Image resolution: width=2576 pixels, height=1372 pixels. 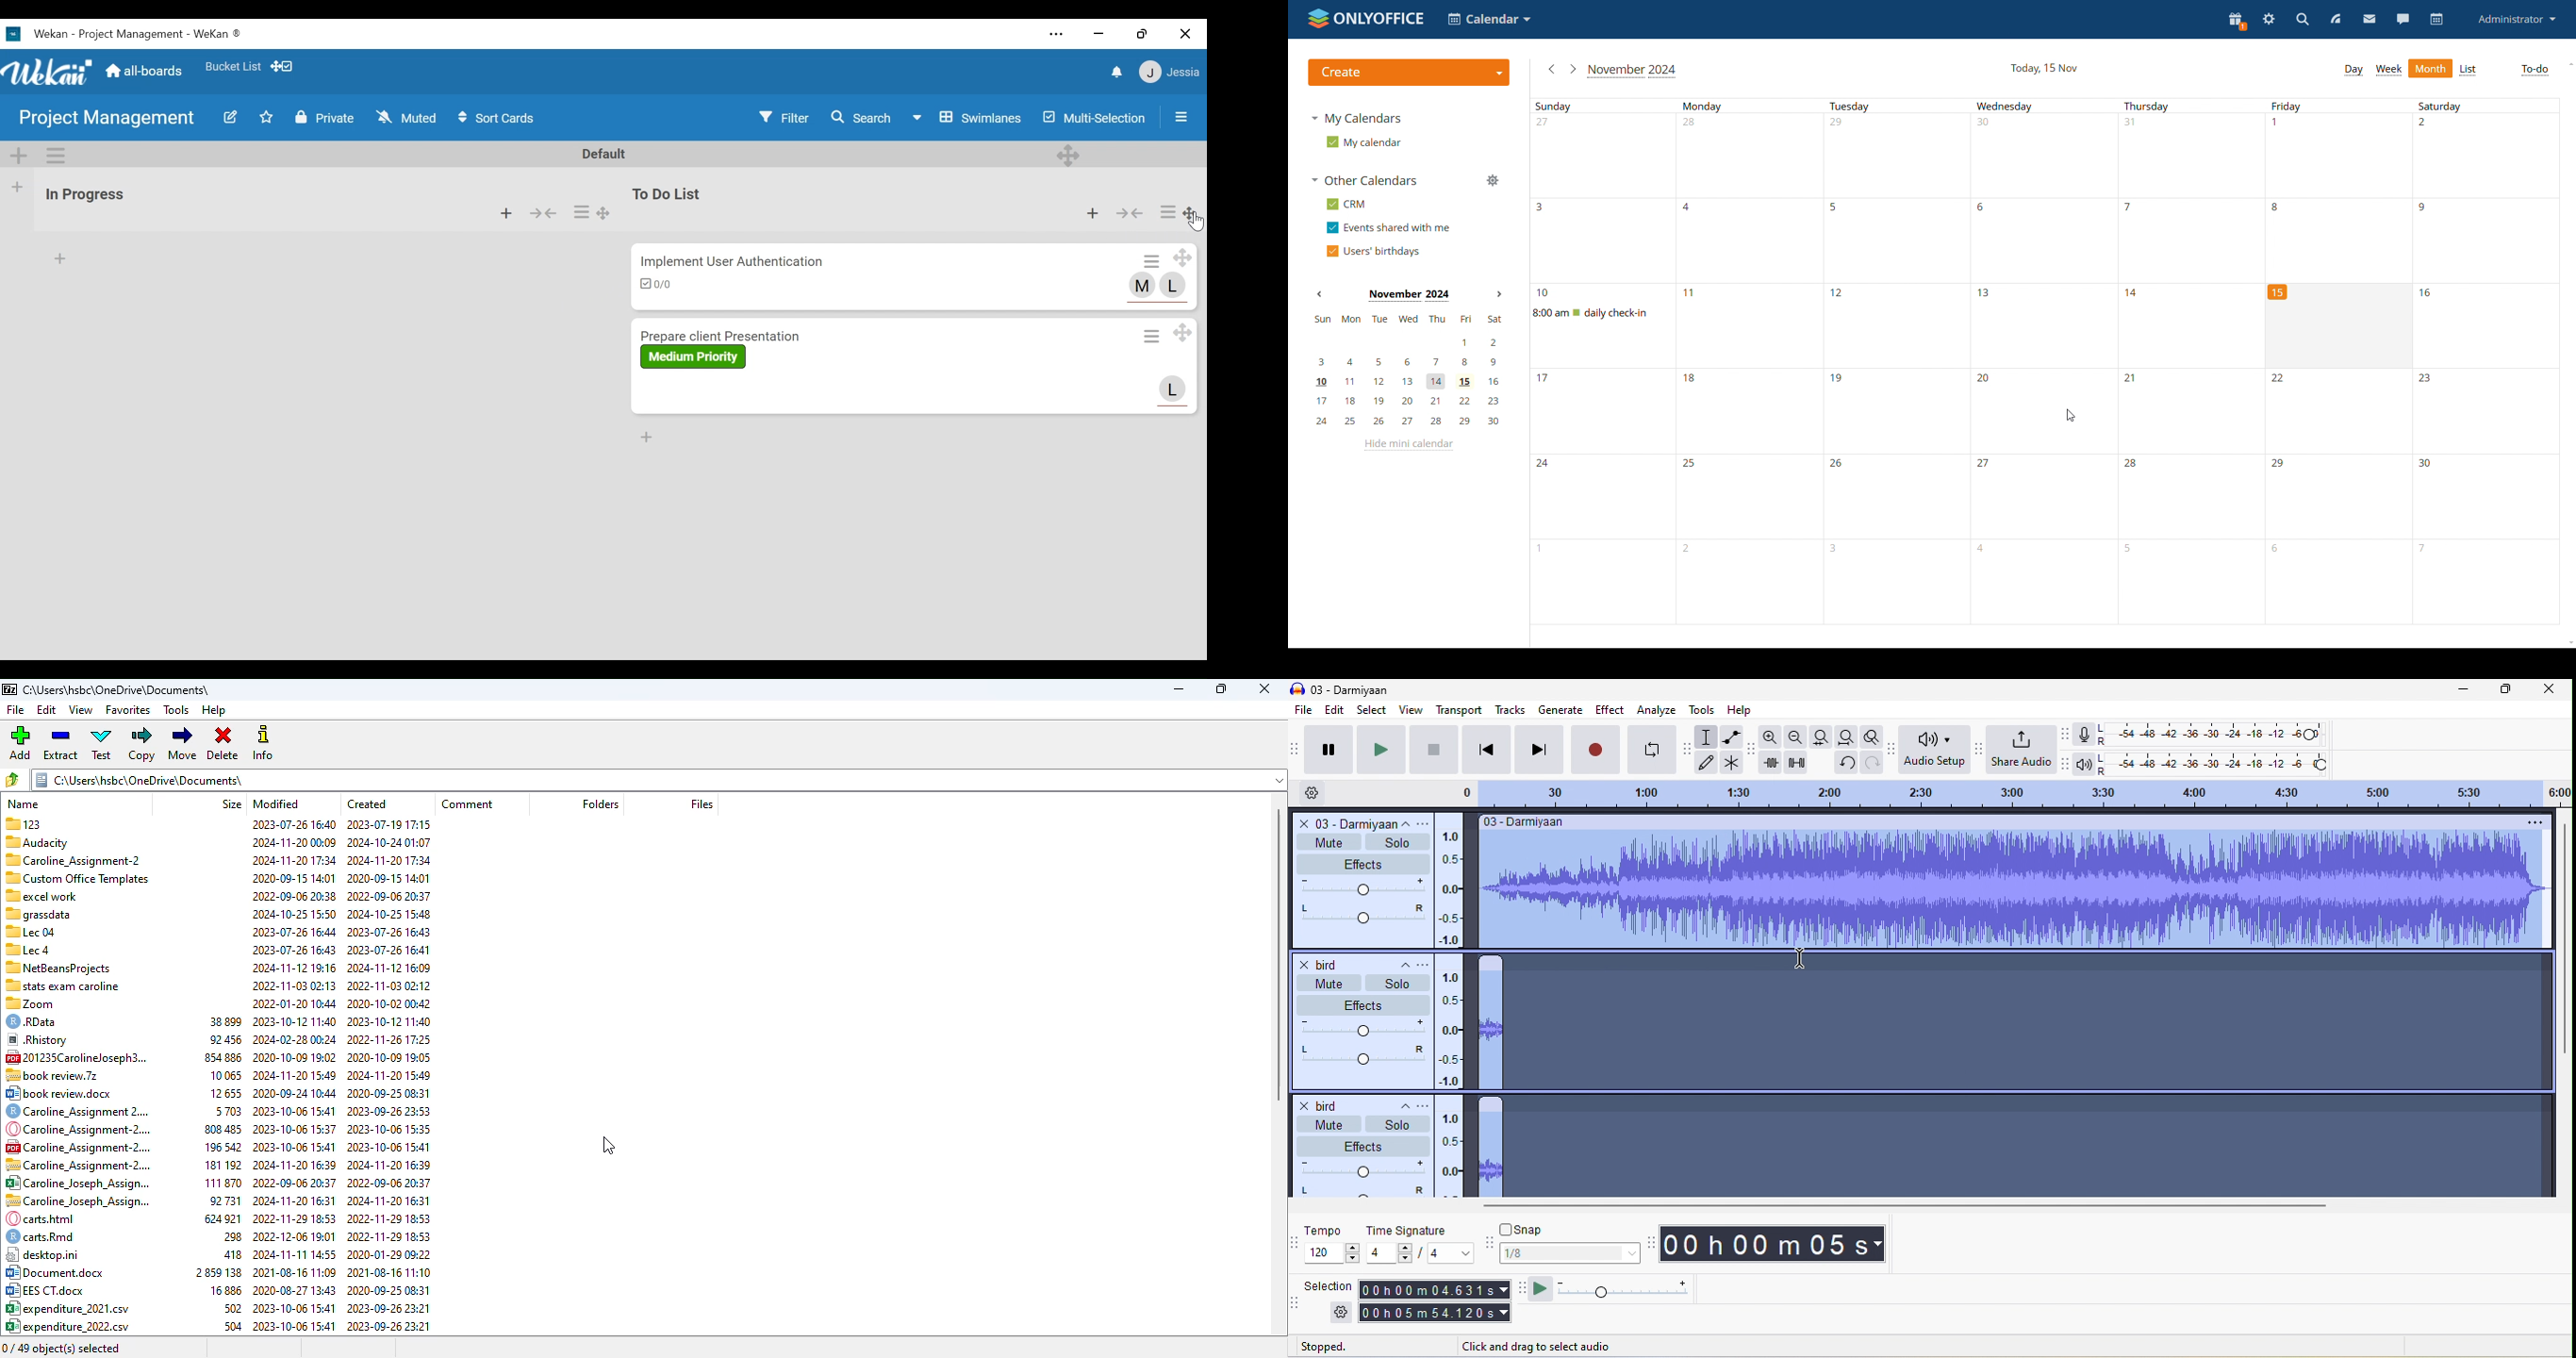 What do you see at coordinates (1821, 736) in the screenshot?
I see `file selection to width` at bounding box center [1821, 736].